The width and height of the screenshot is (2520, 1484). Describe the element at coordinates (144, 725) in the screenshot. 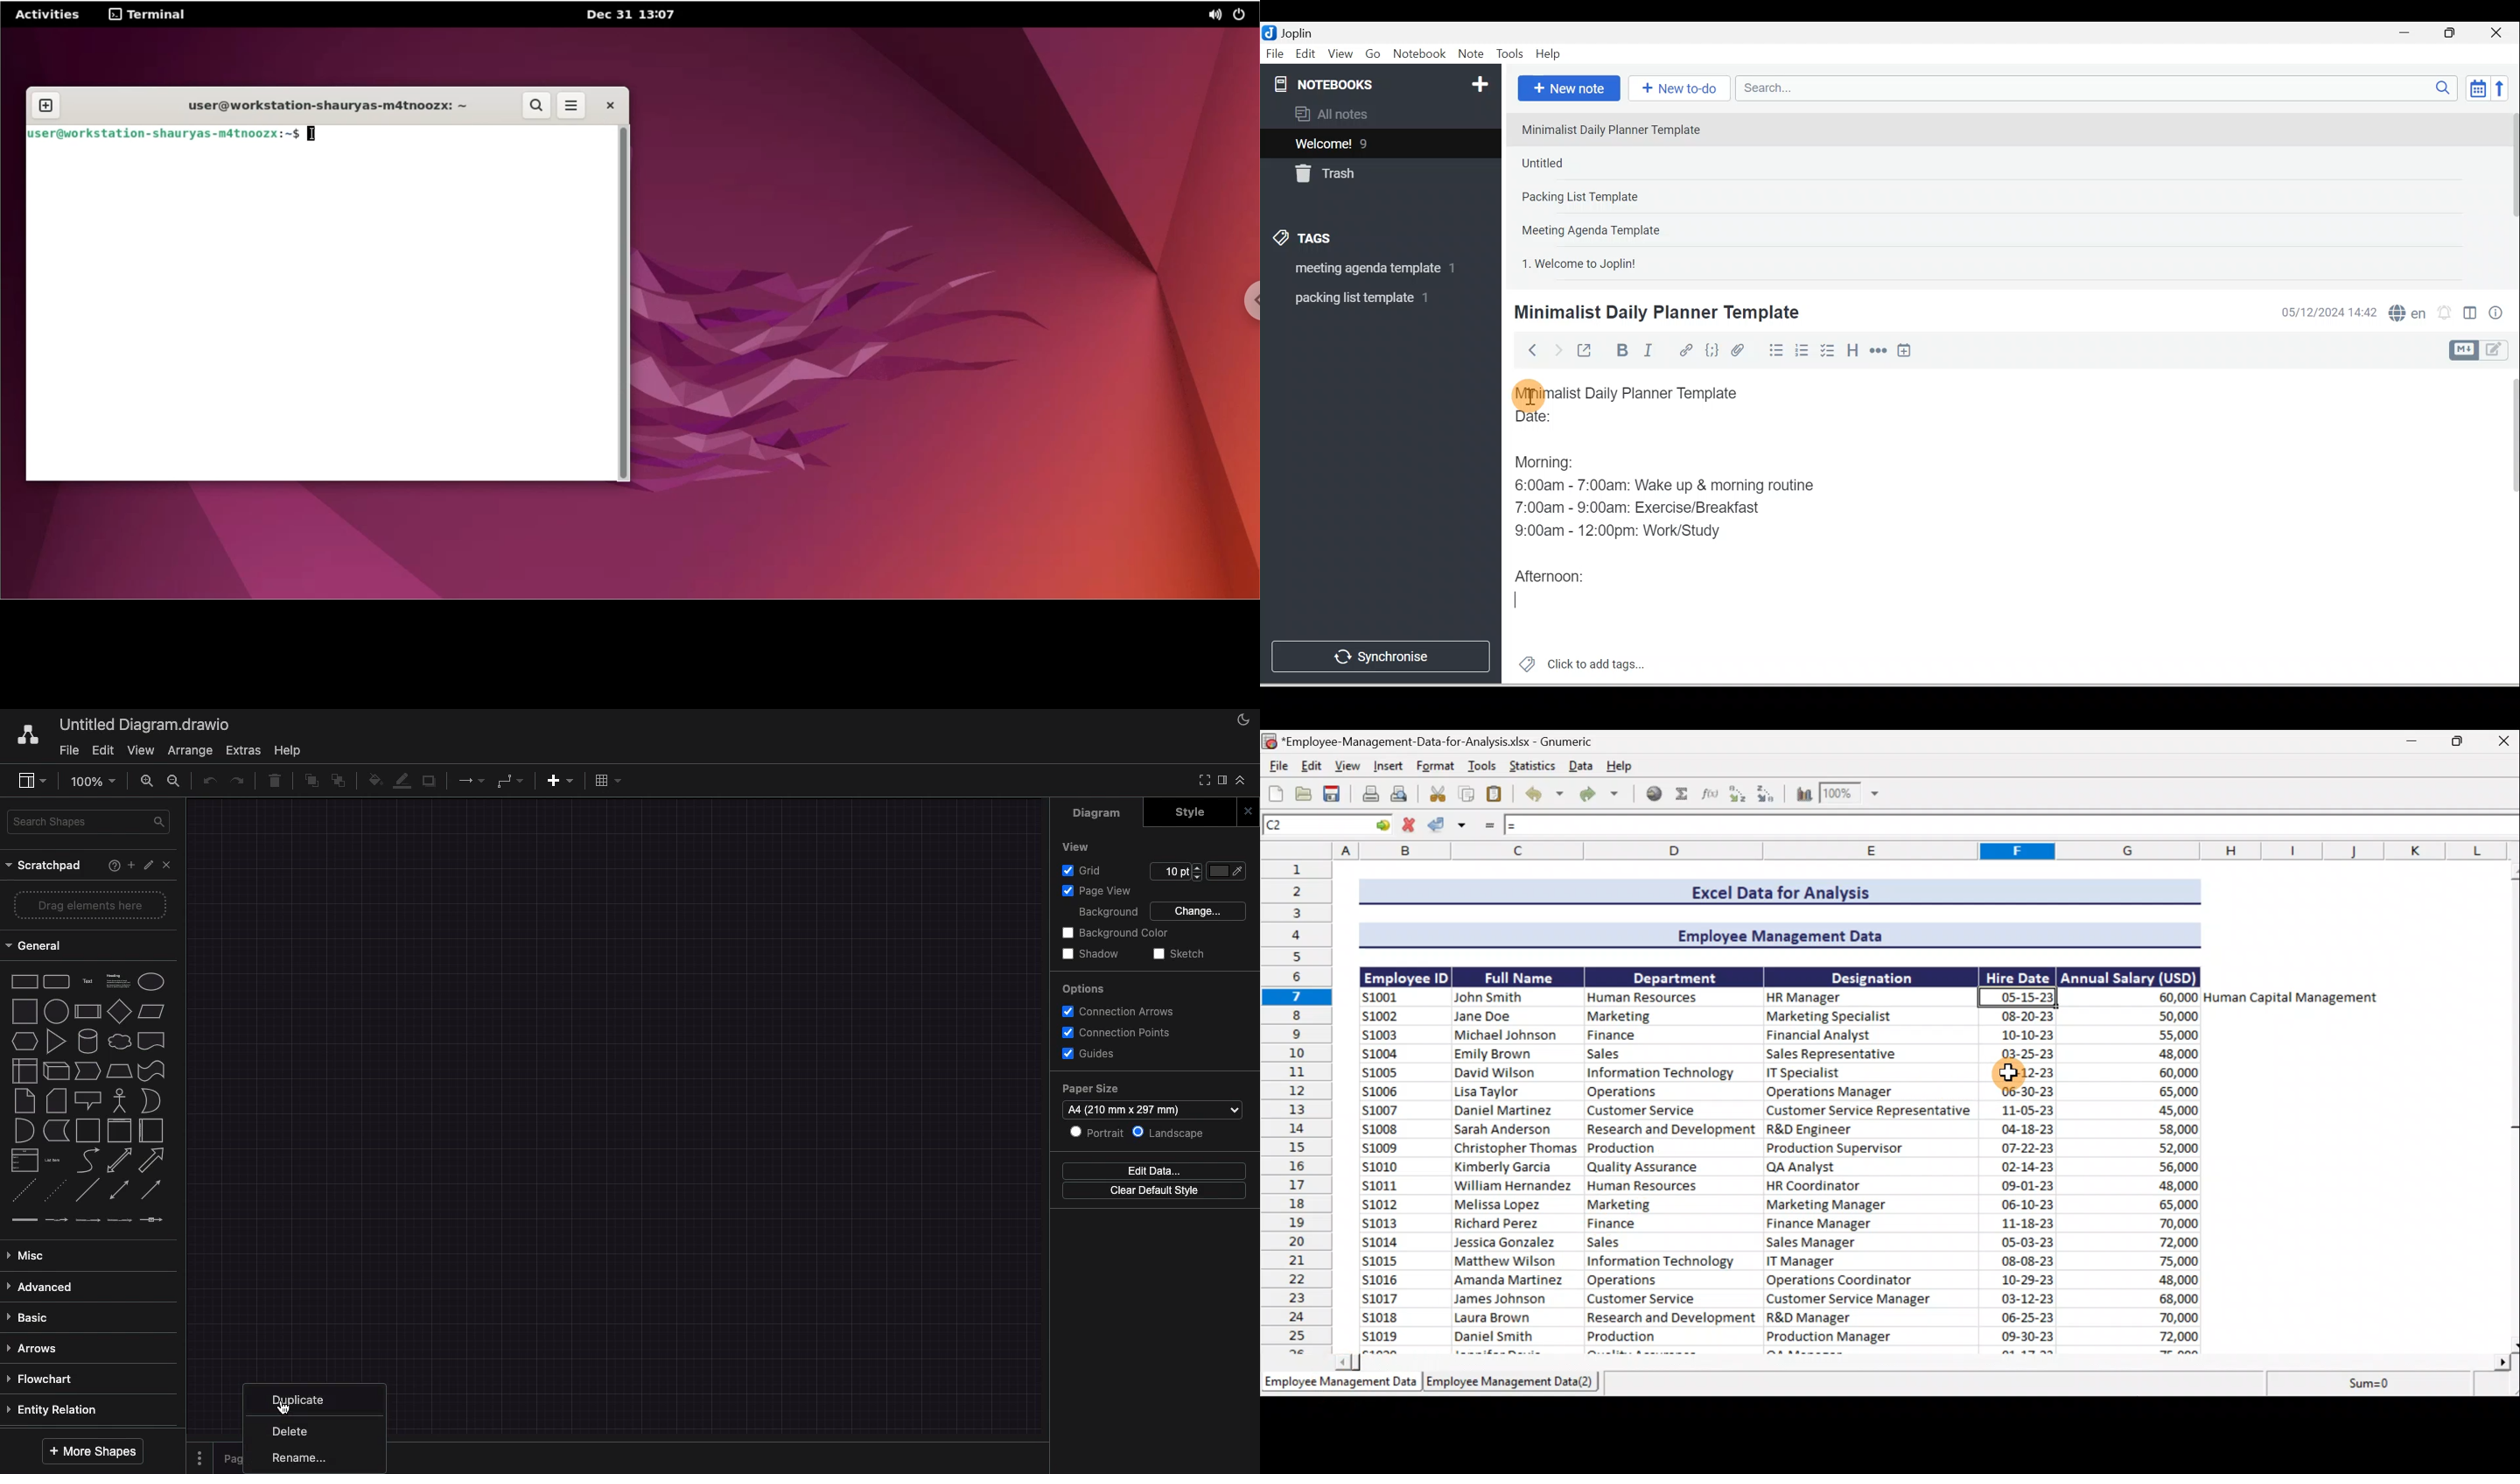

I see `untitled diagram. draw.io` at that location.